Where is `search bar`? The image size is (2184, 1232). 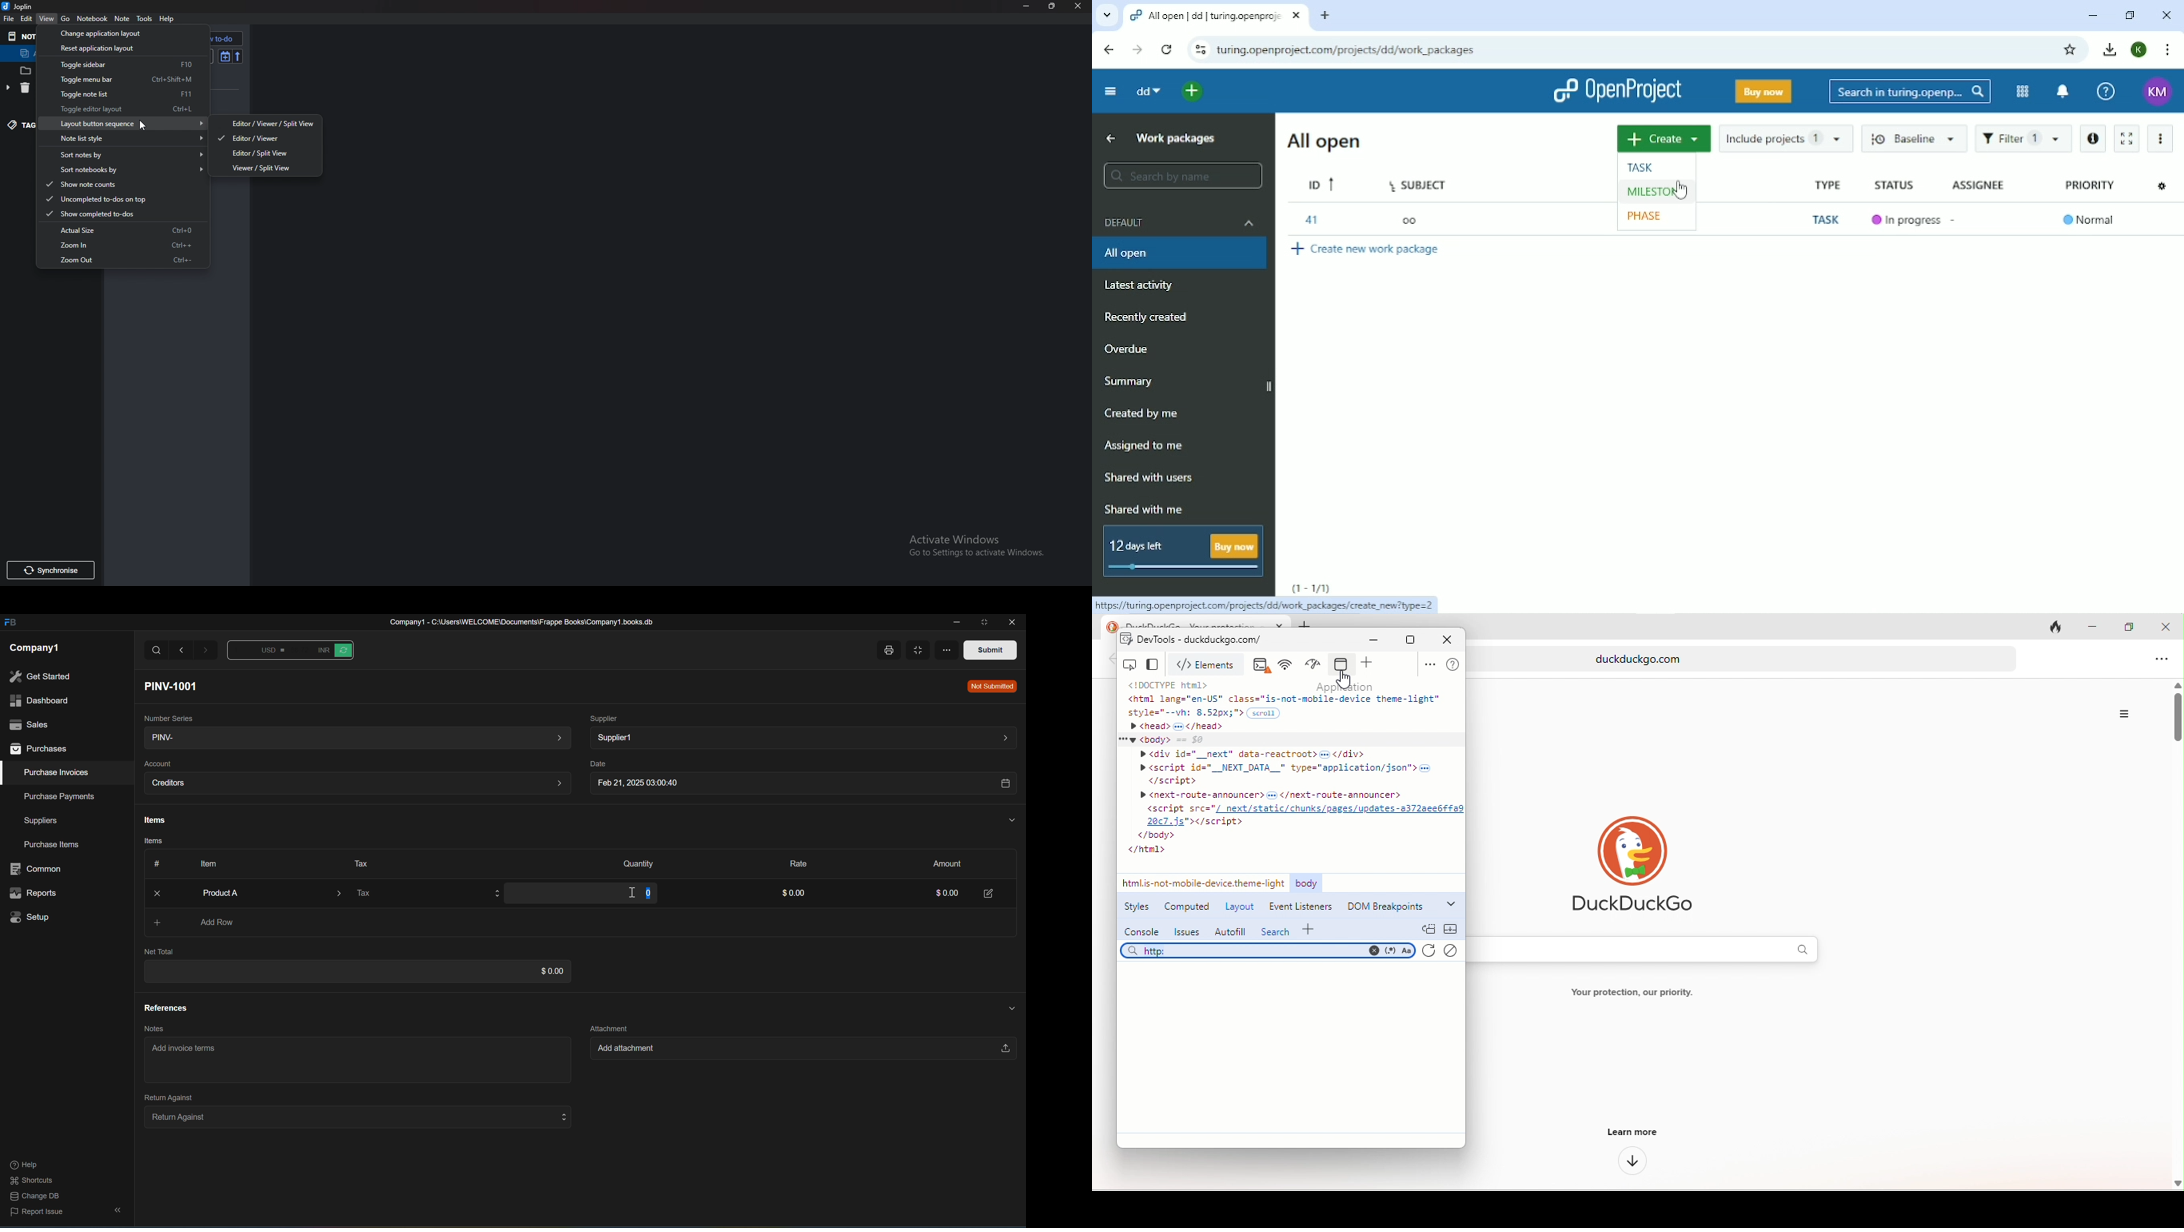 search bar is located at coordinates (1652, 949).